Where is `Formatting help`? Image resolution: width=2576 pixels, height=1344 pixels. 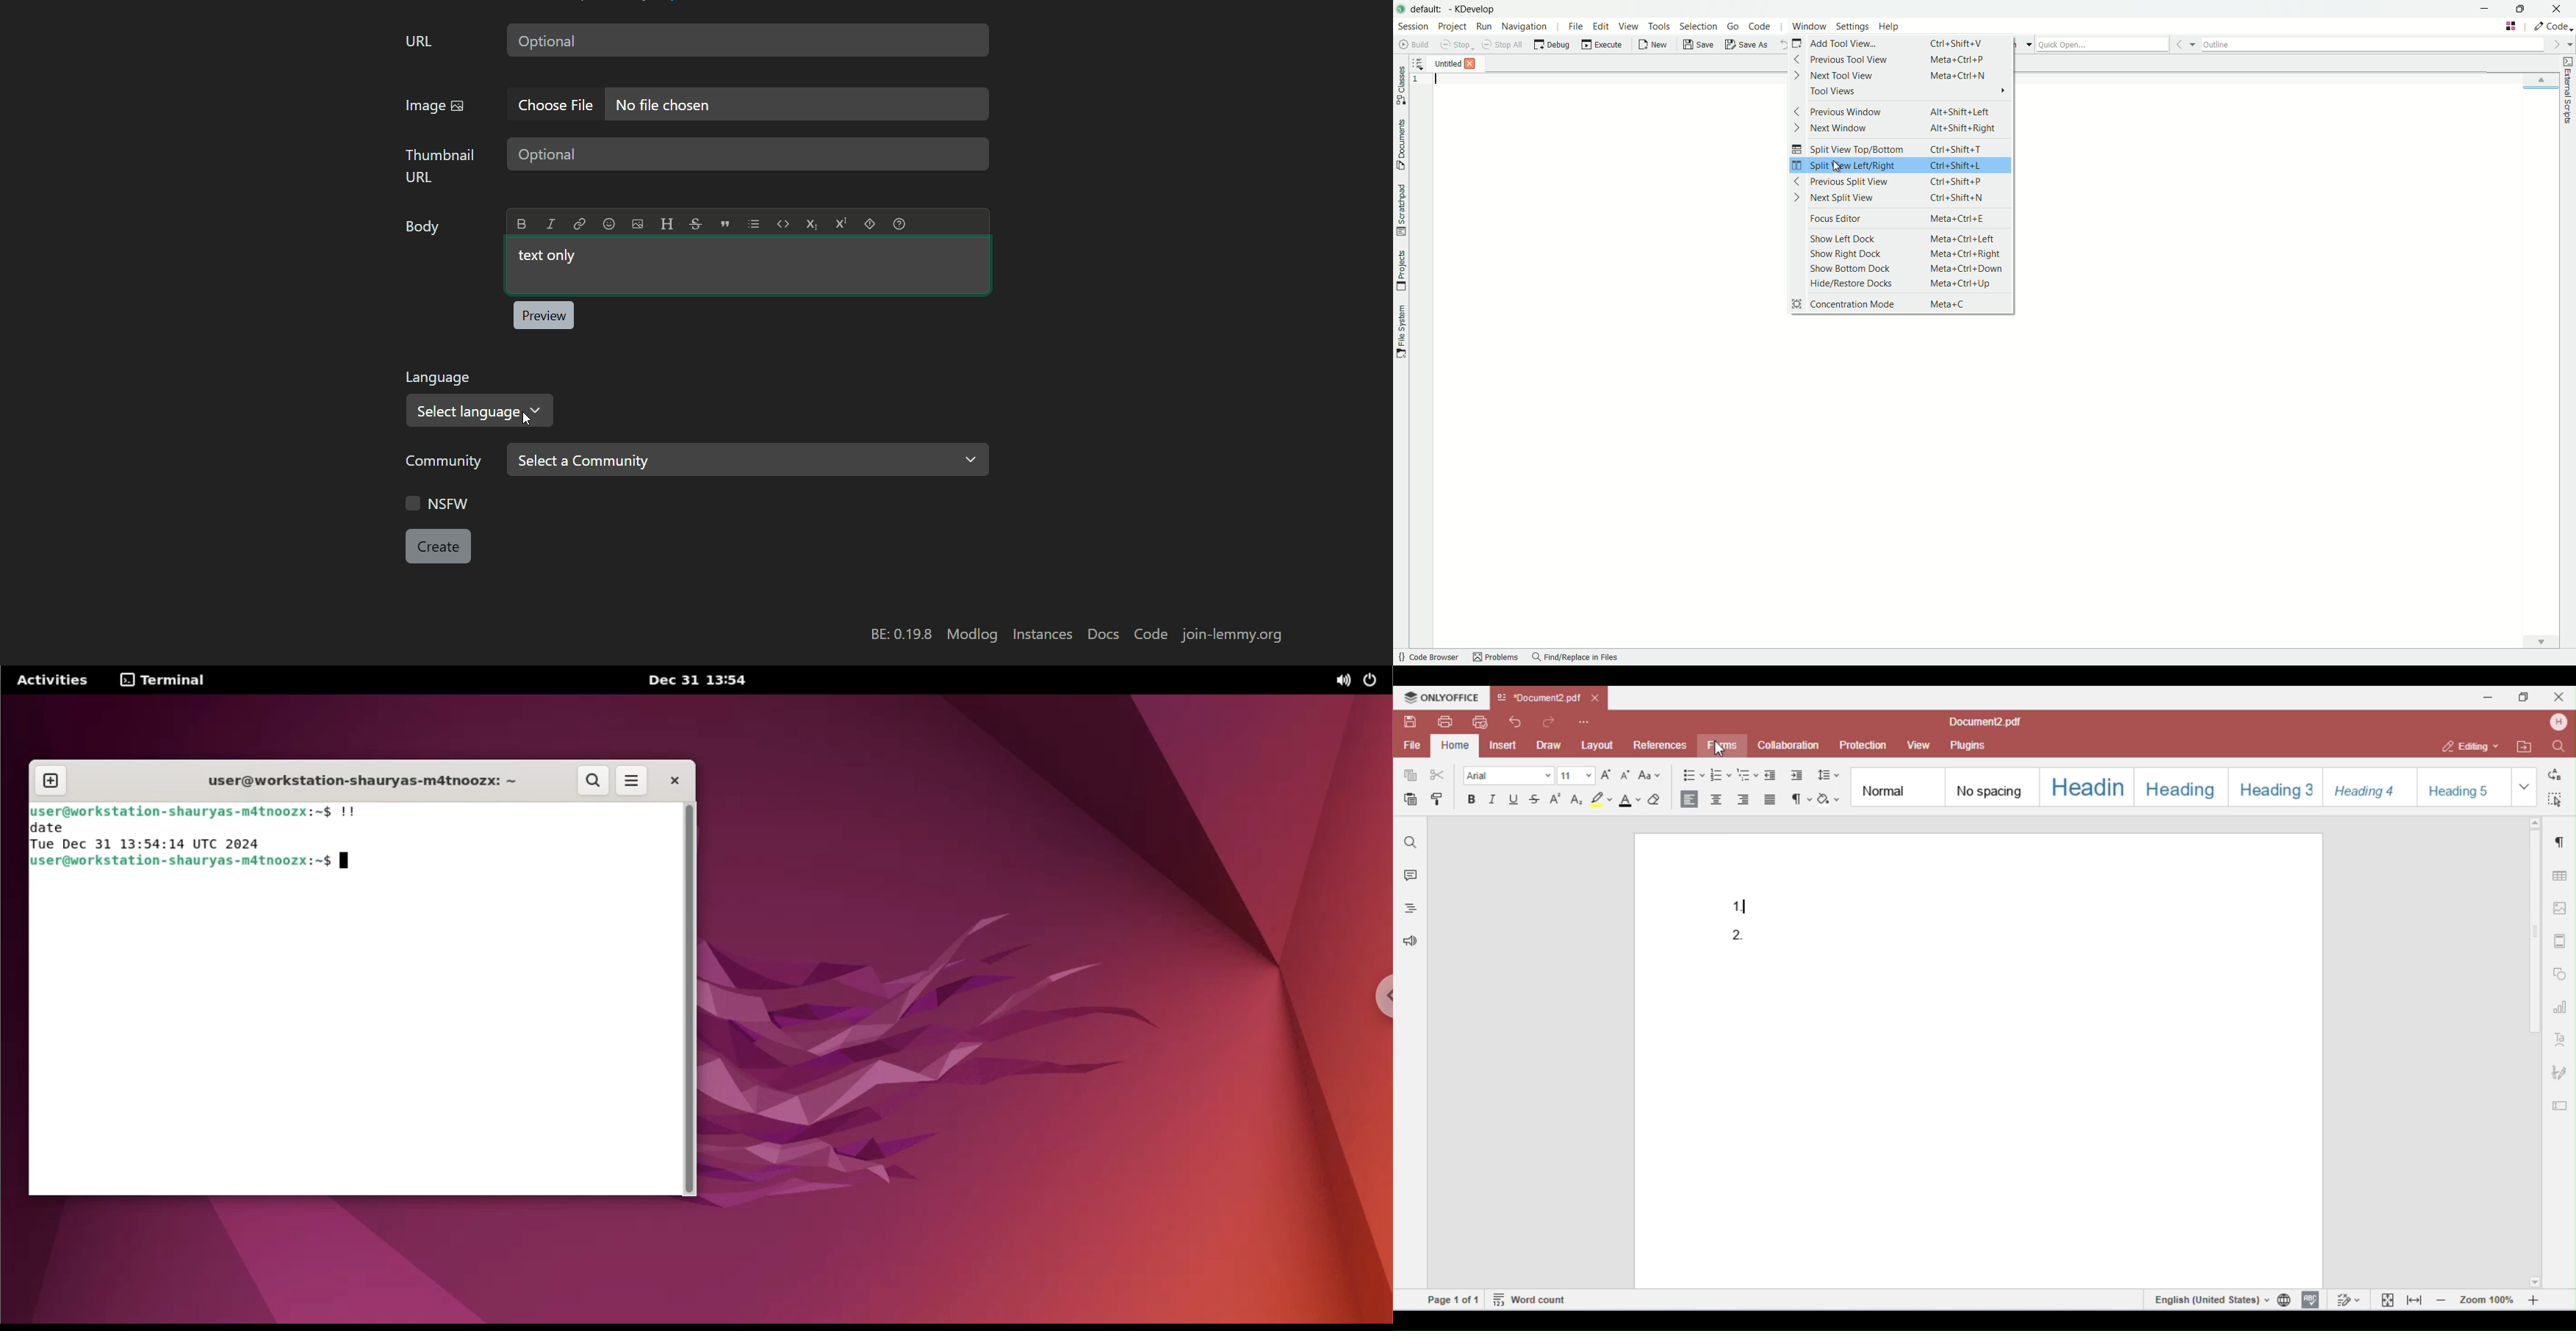 Formatting help is located at coordinates (899, 223).